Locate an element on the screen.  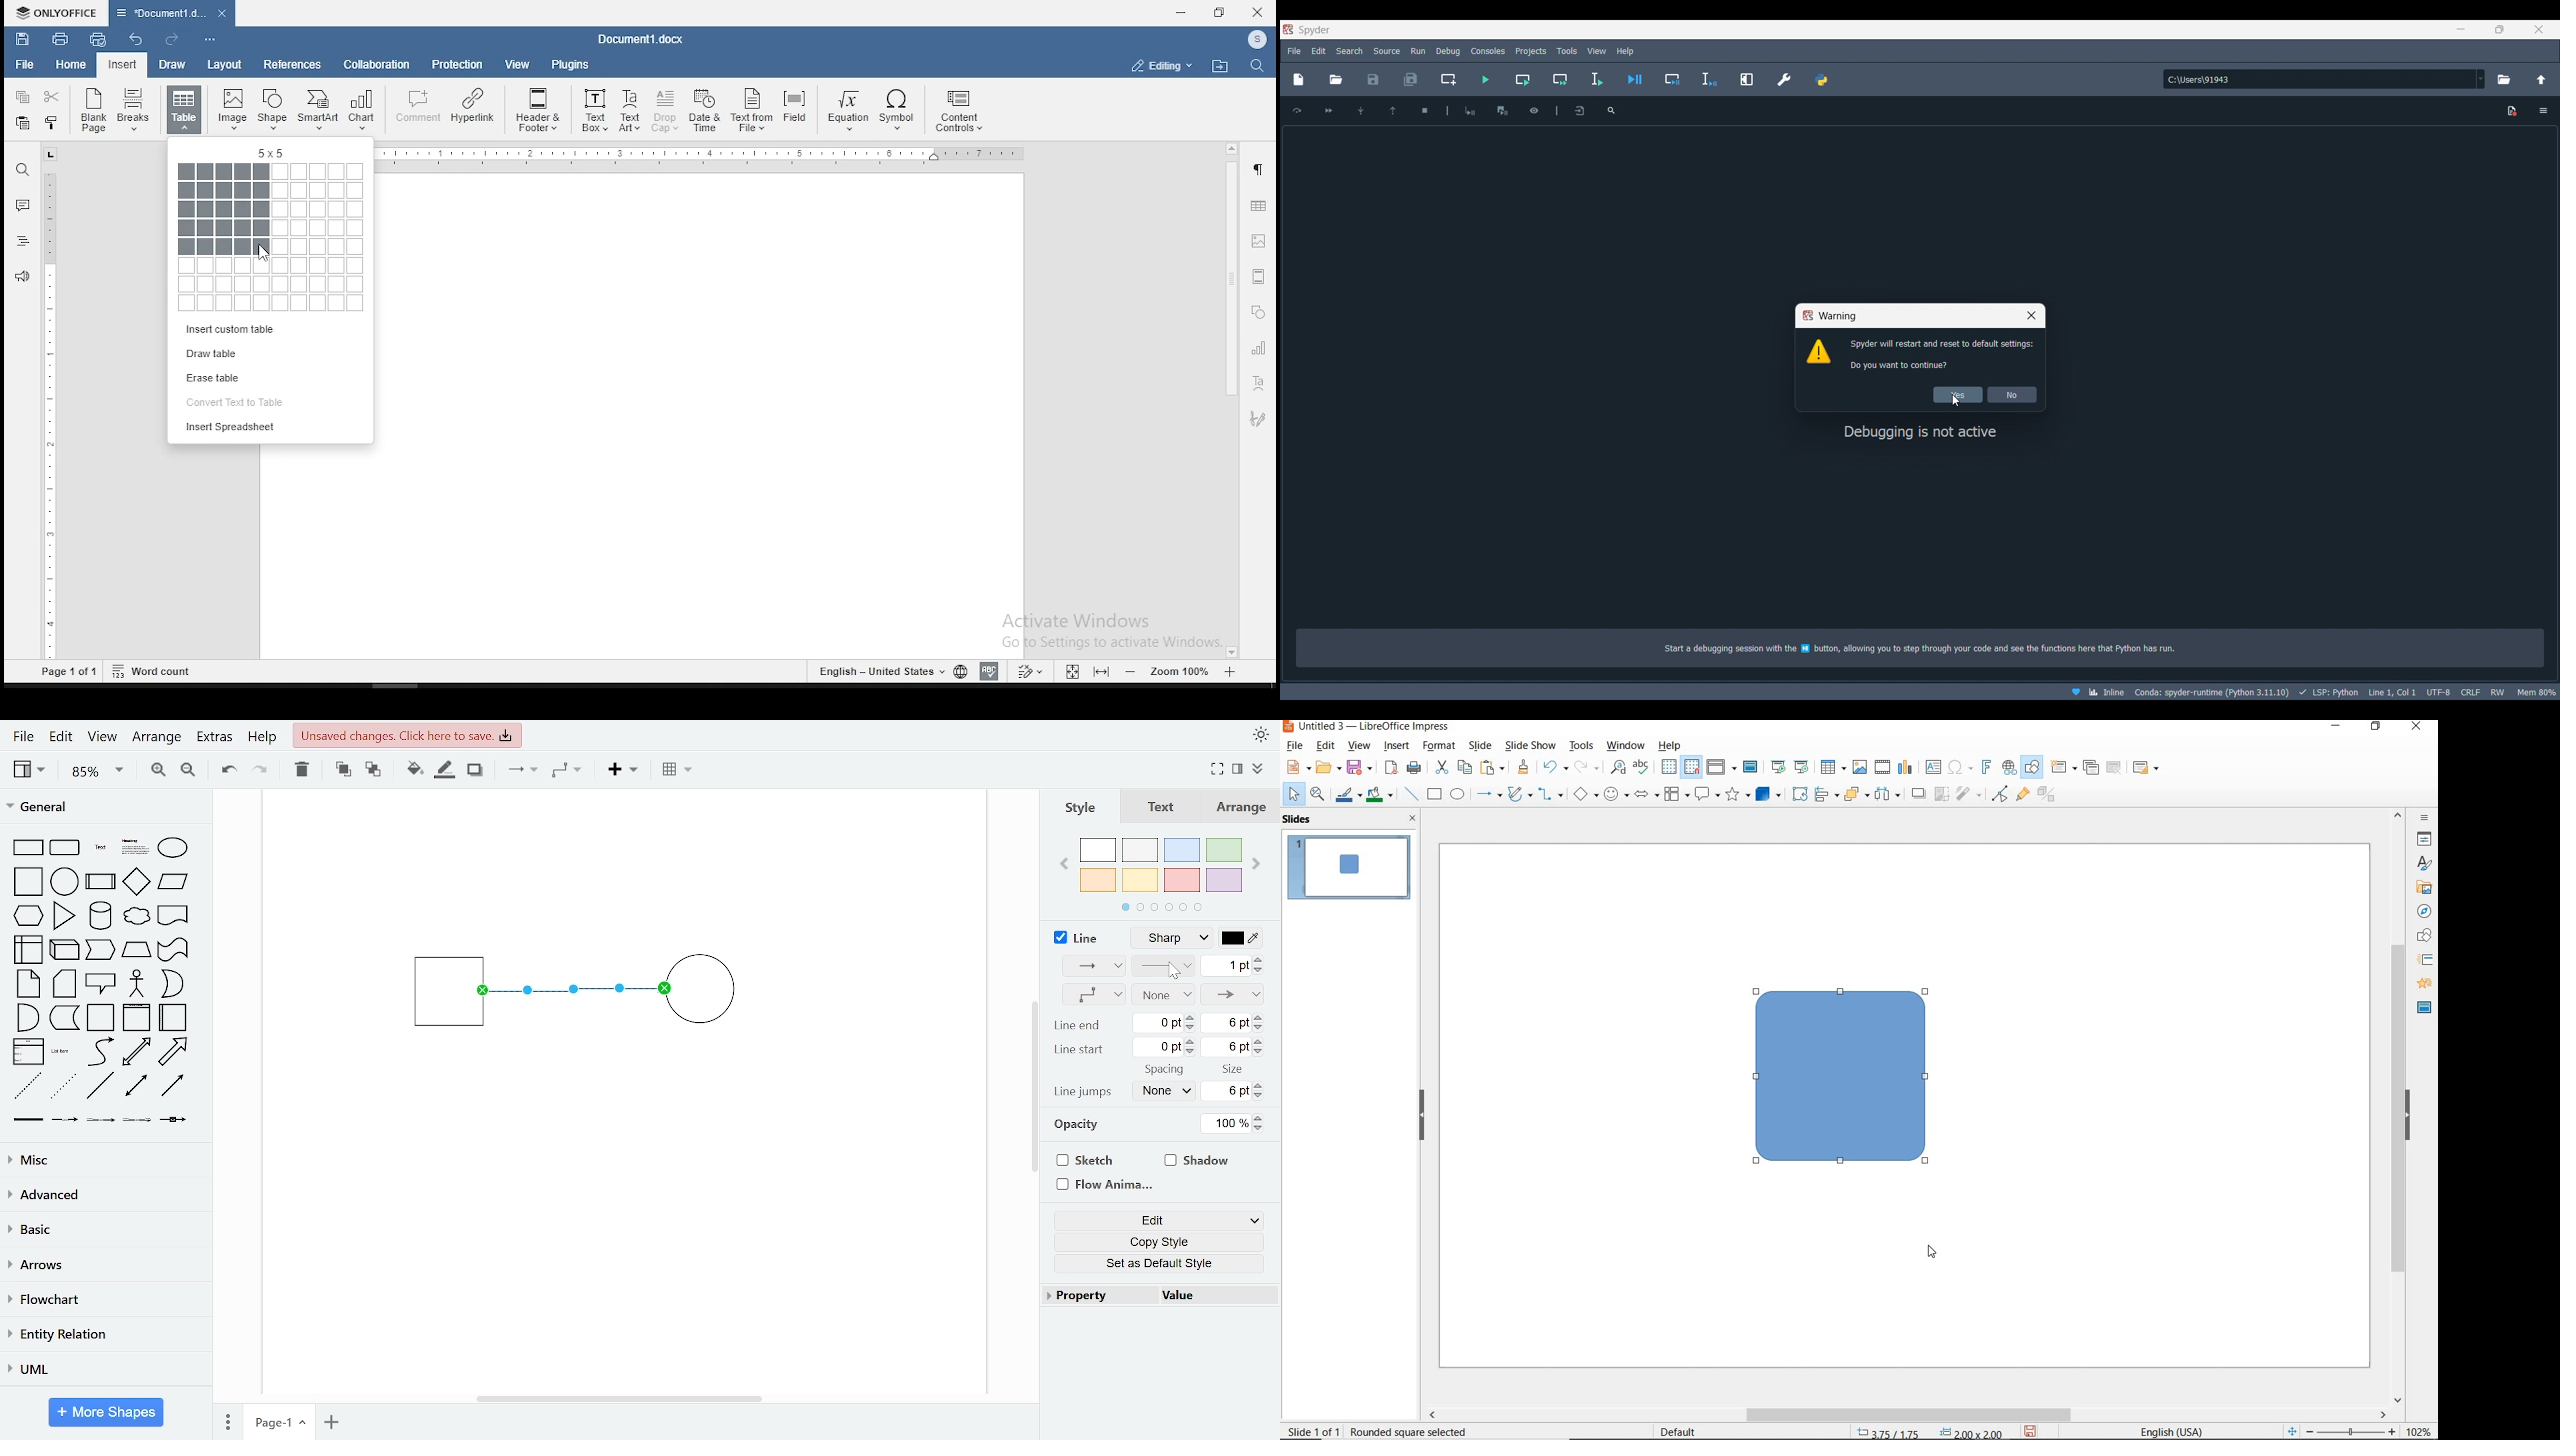
File menu is located at coordinates (1295, 50).